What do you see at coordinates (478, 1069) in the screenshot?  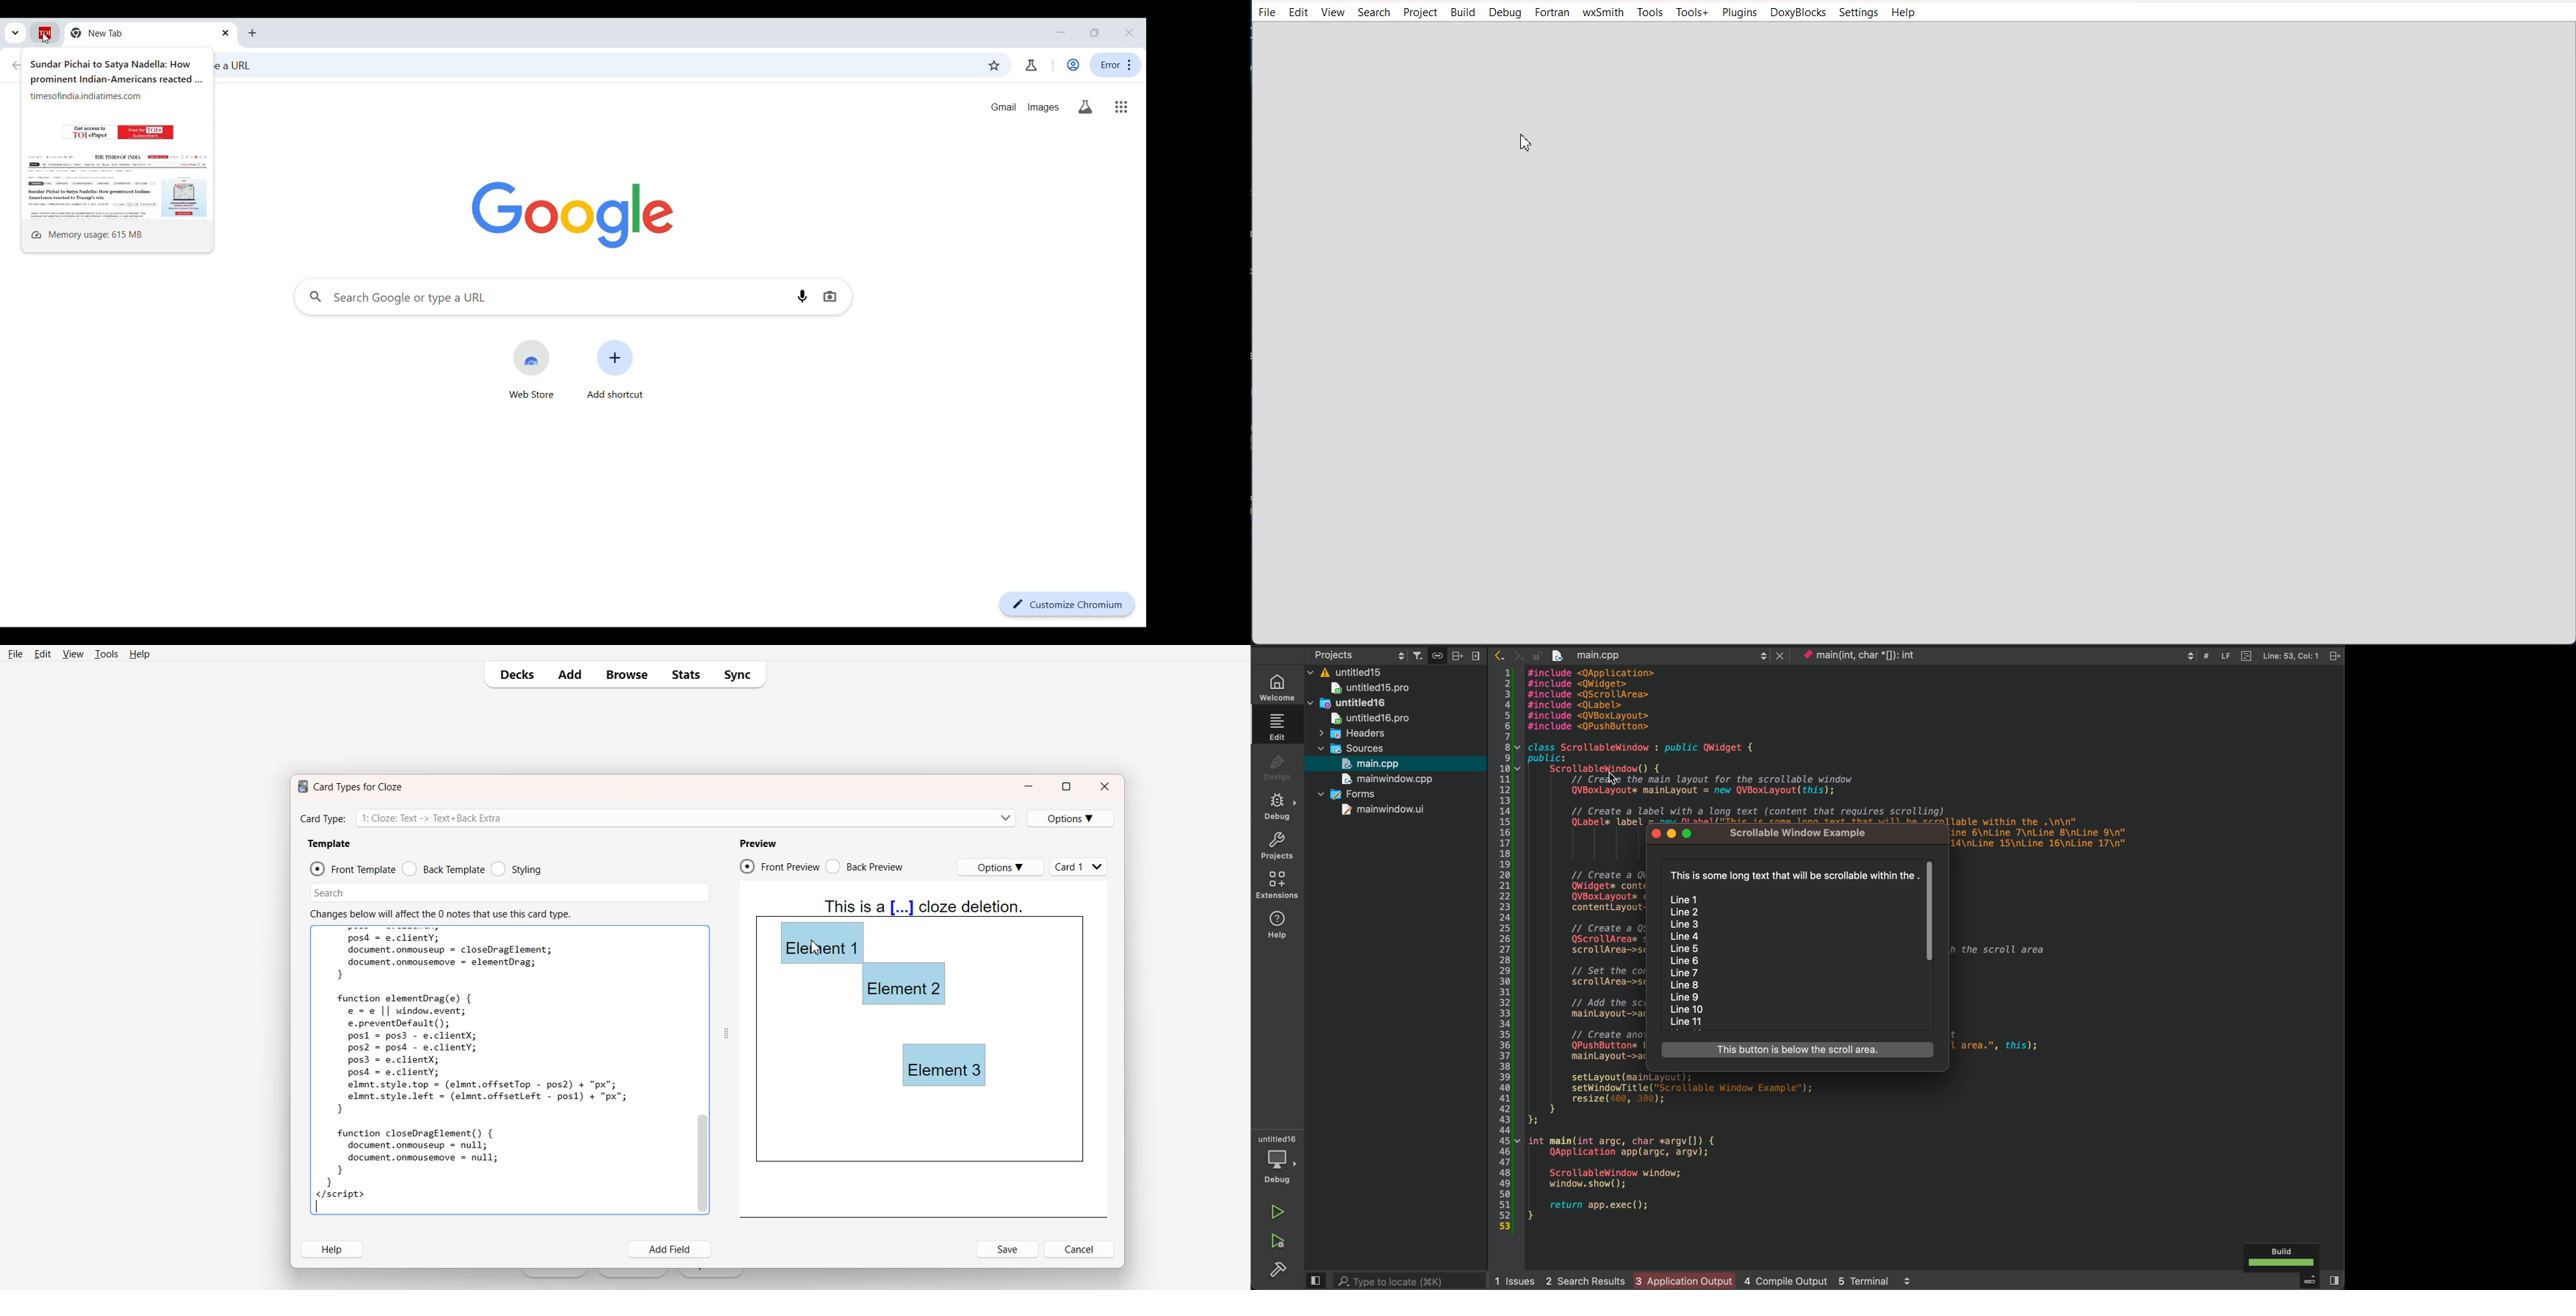 I see `Text` at bounding box center [478, 1069].